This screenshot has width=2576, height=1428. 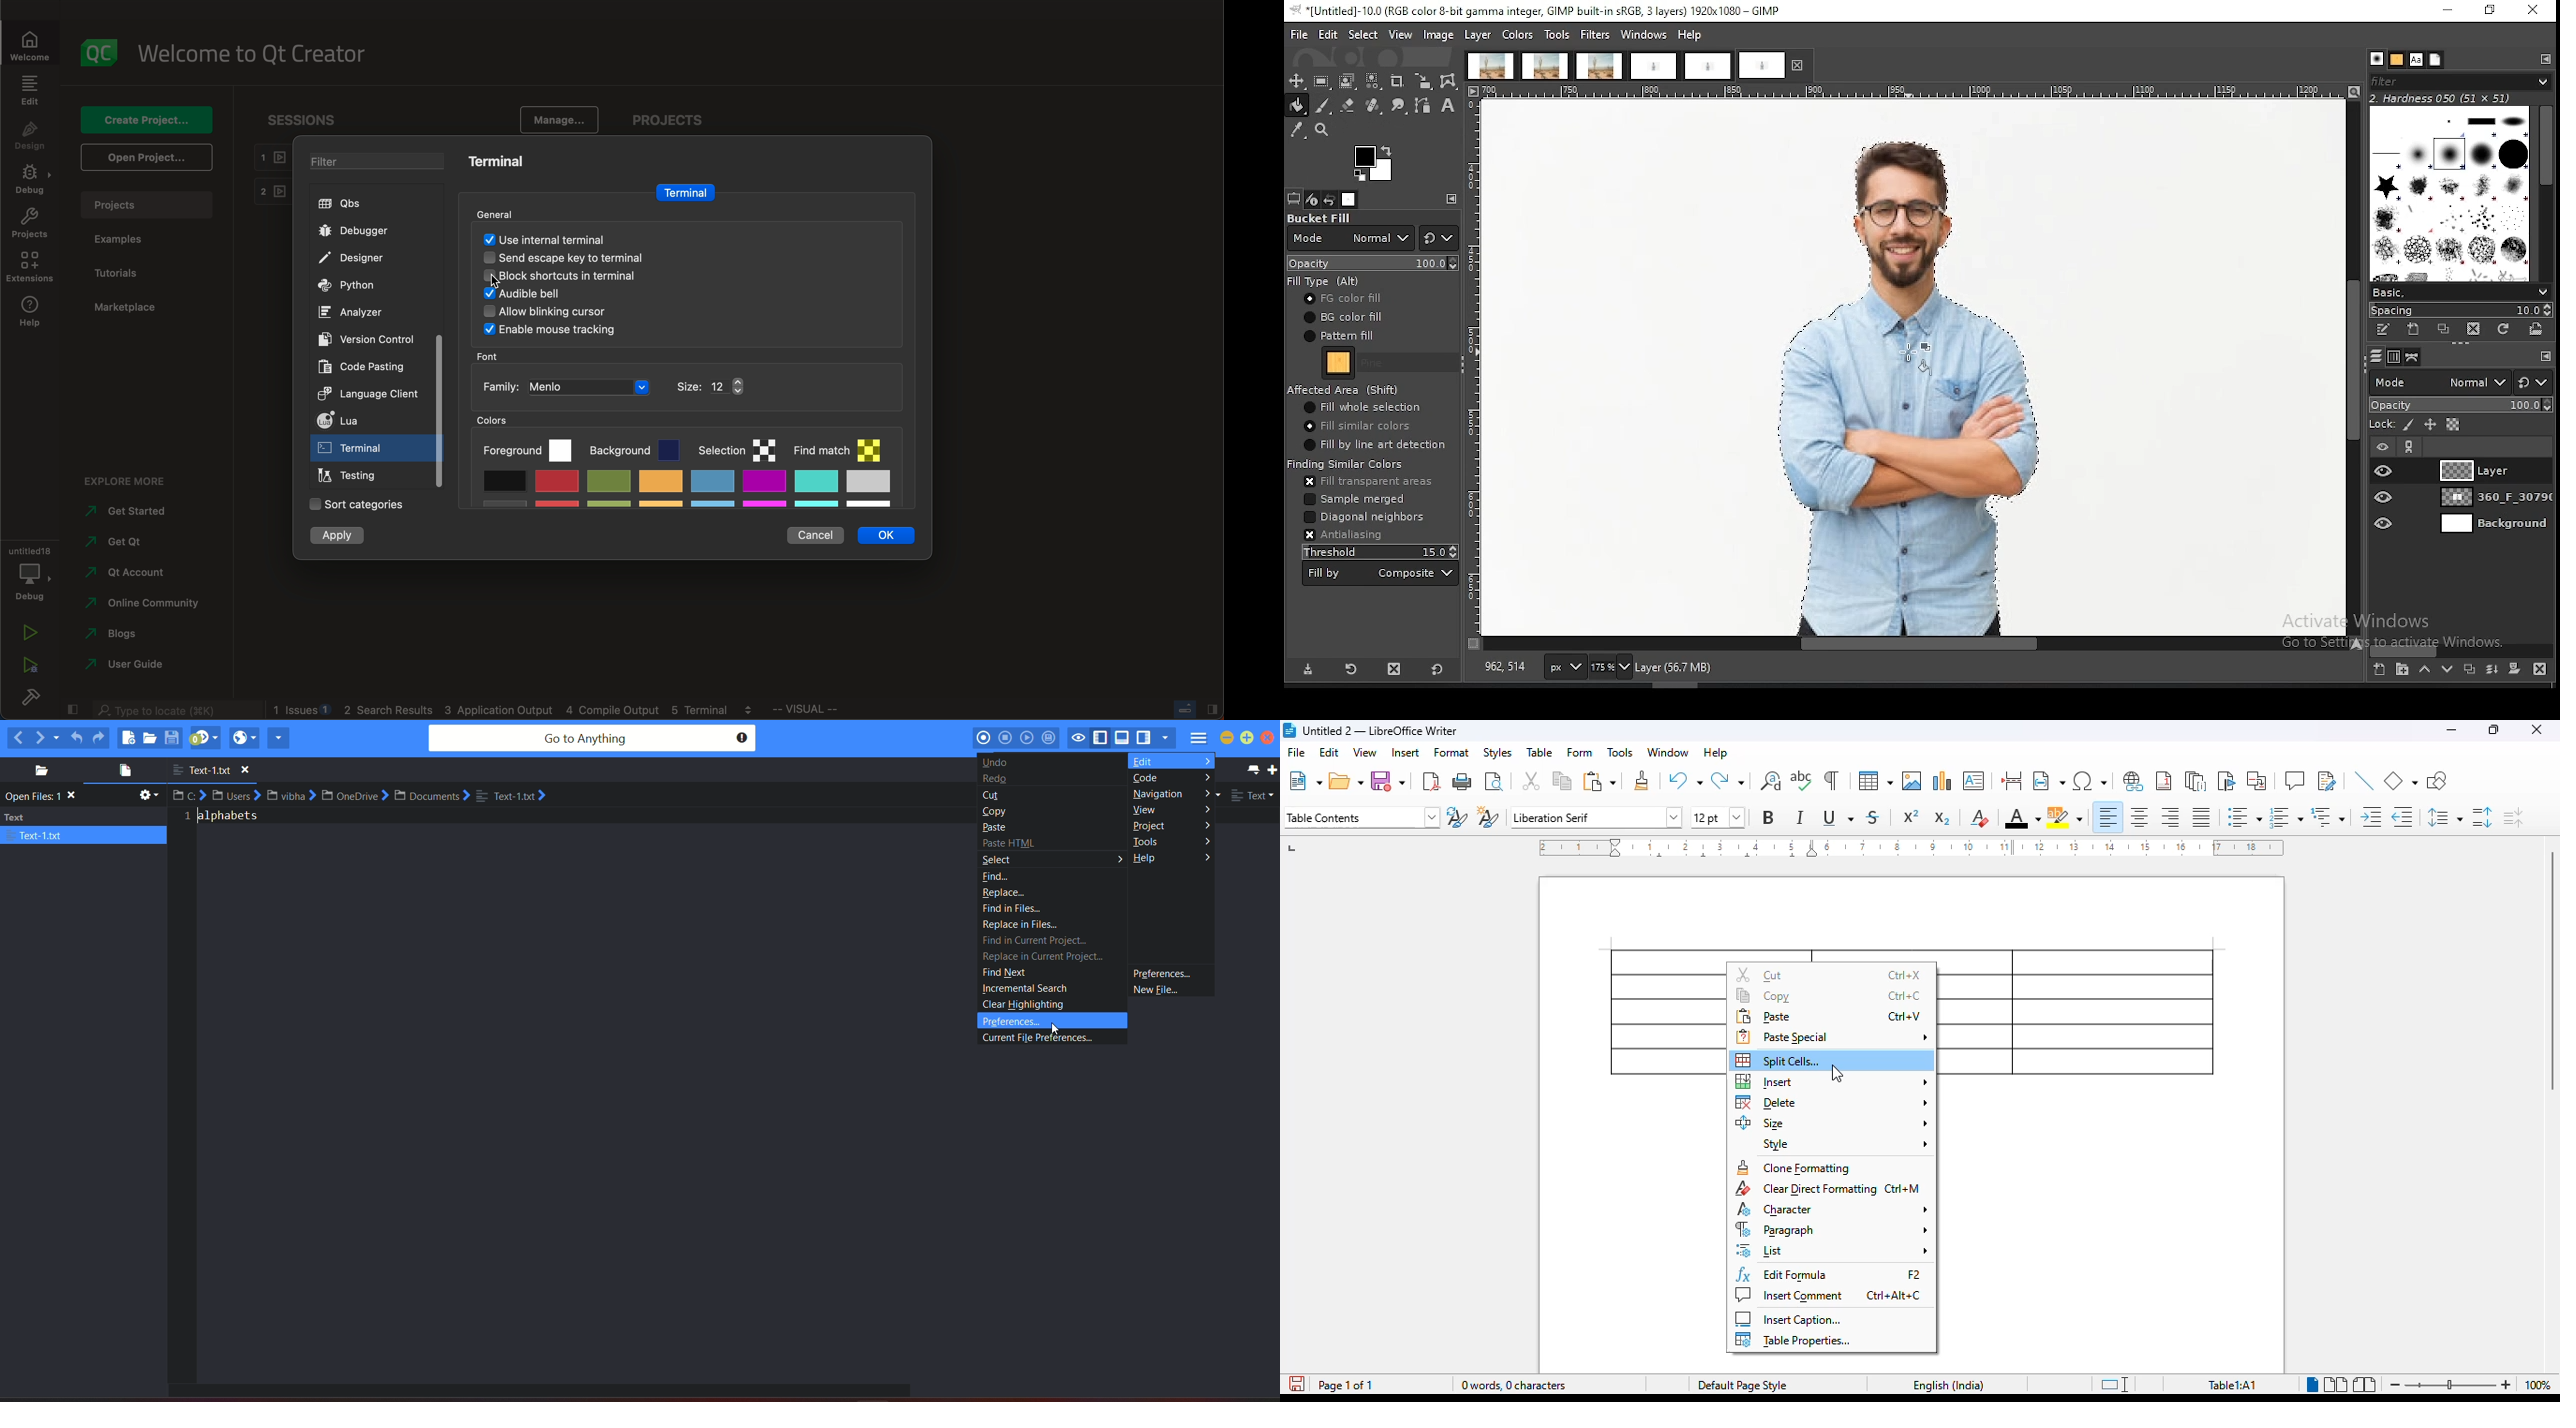 I want to click on undo, so click(x=1686, y=780).